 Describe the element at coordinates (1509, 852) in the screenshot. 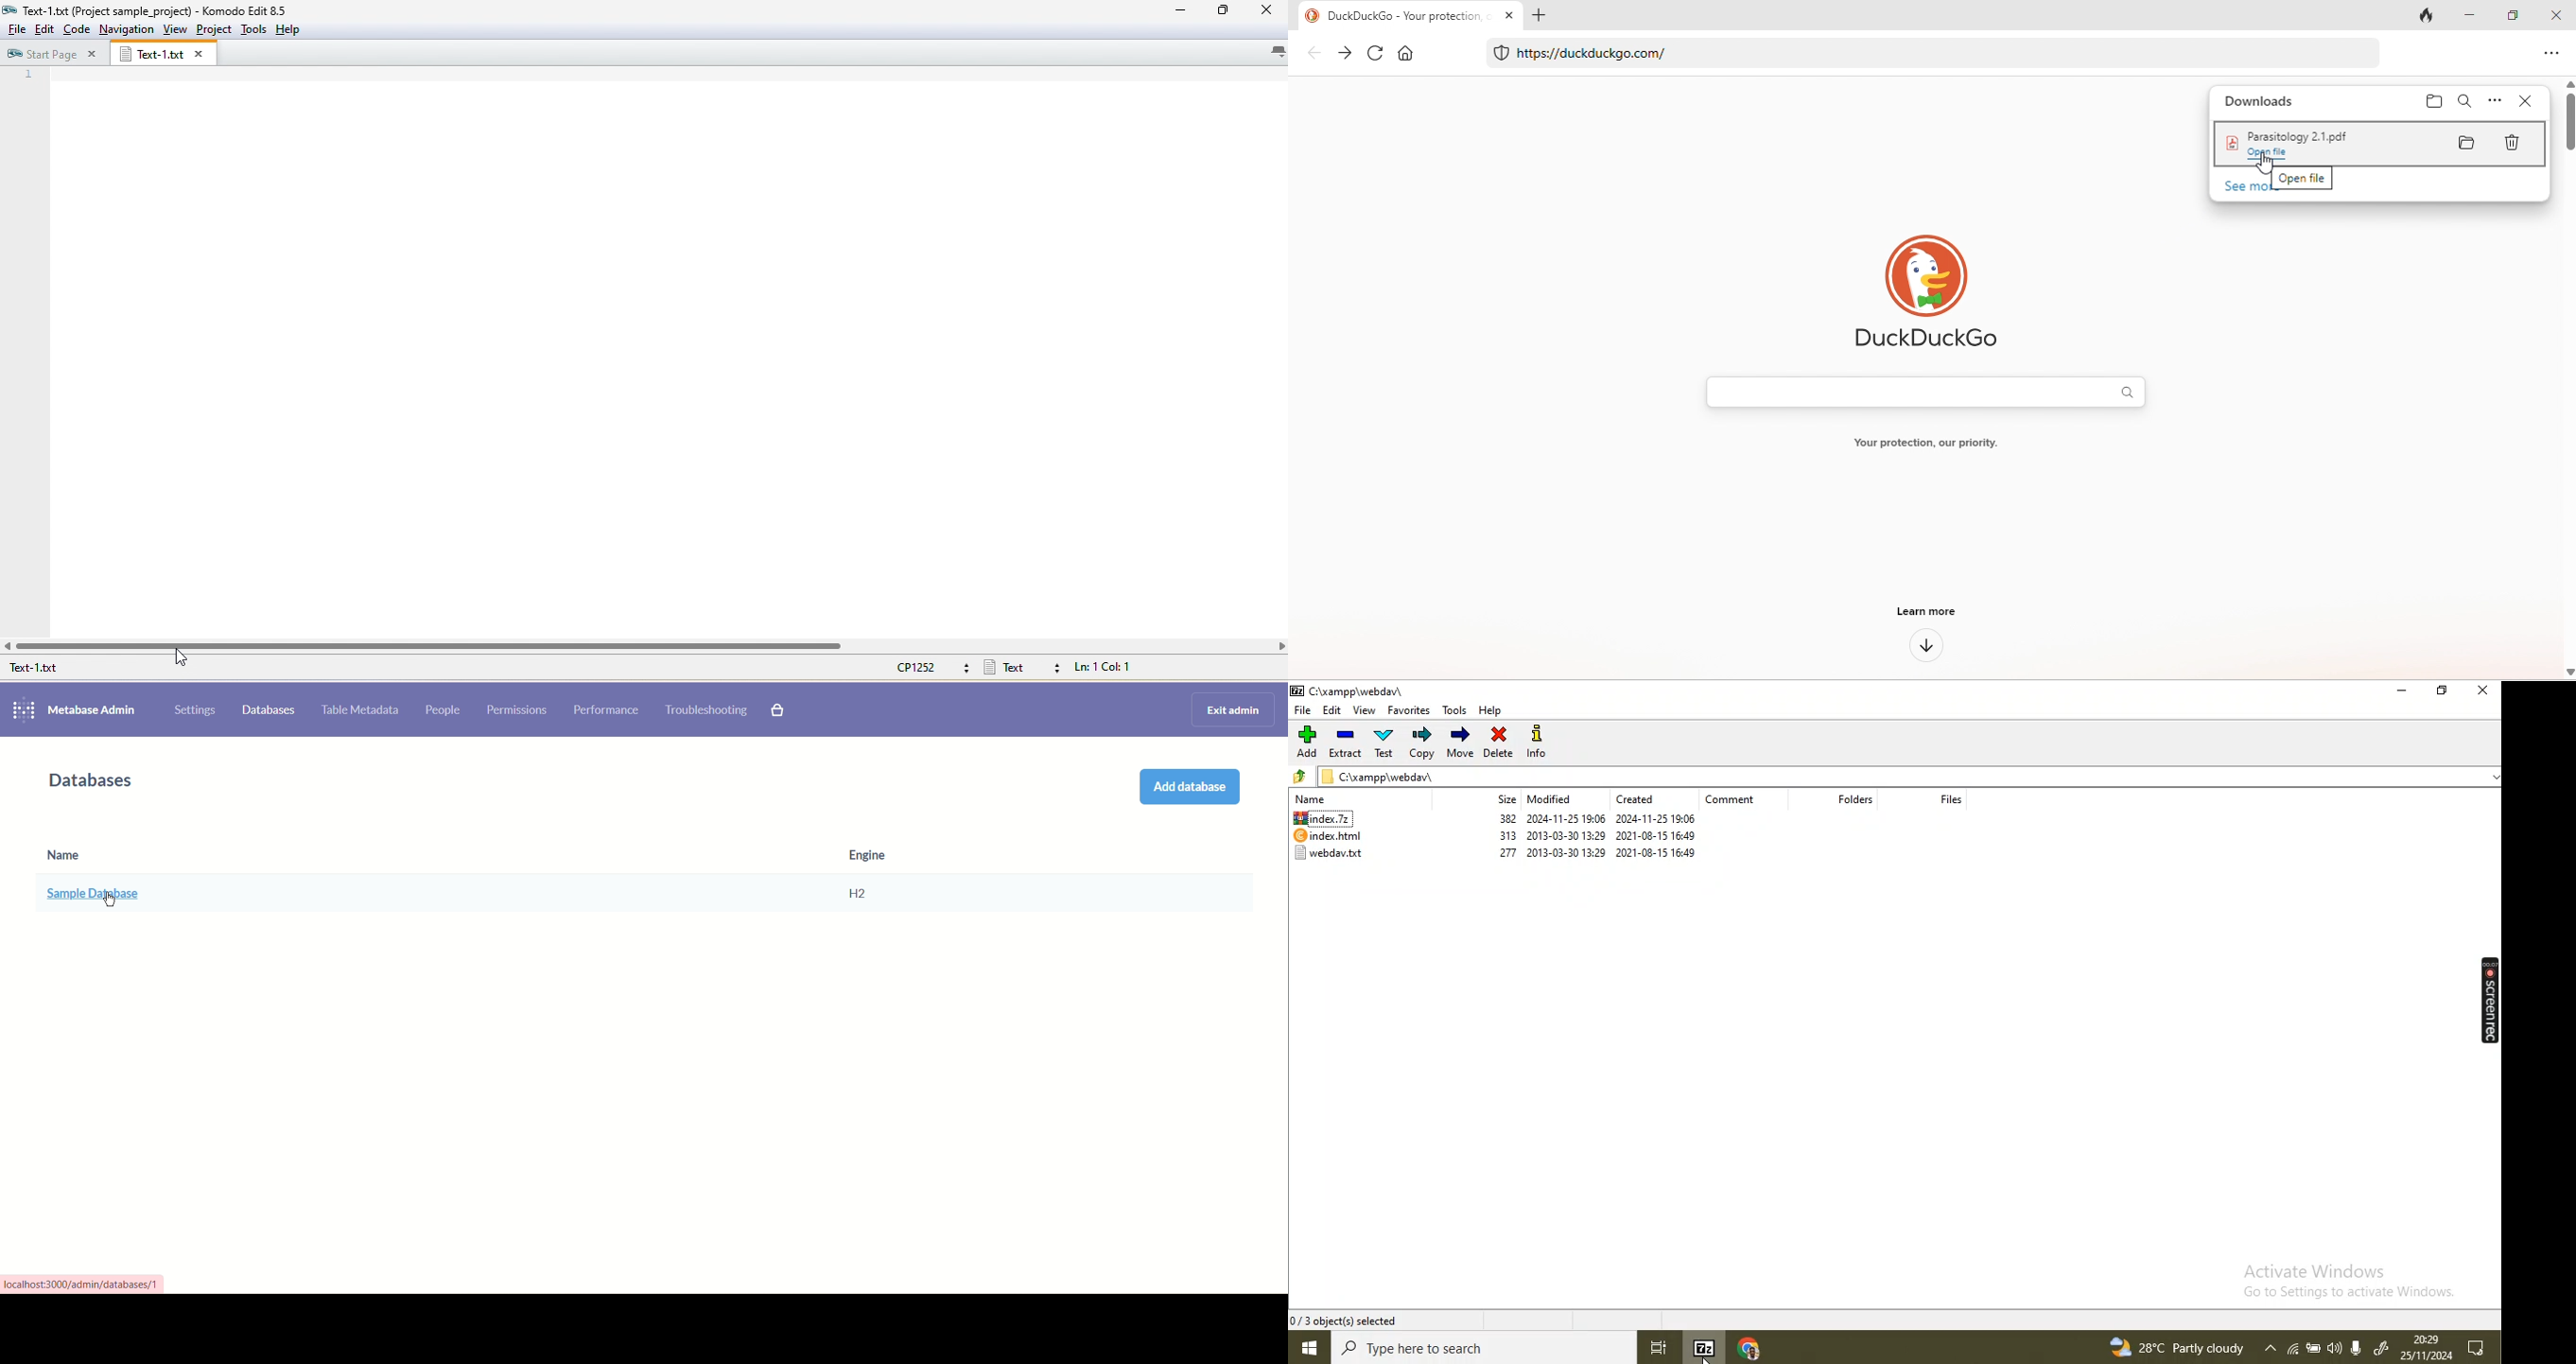

I see `277` at that location.